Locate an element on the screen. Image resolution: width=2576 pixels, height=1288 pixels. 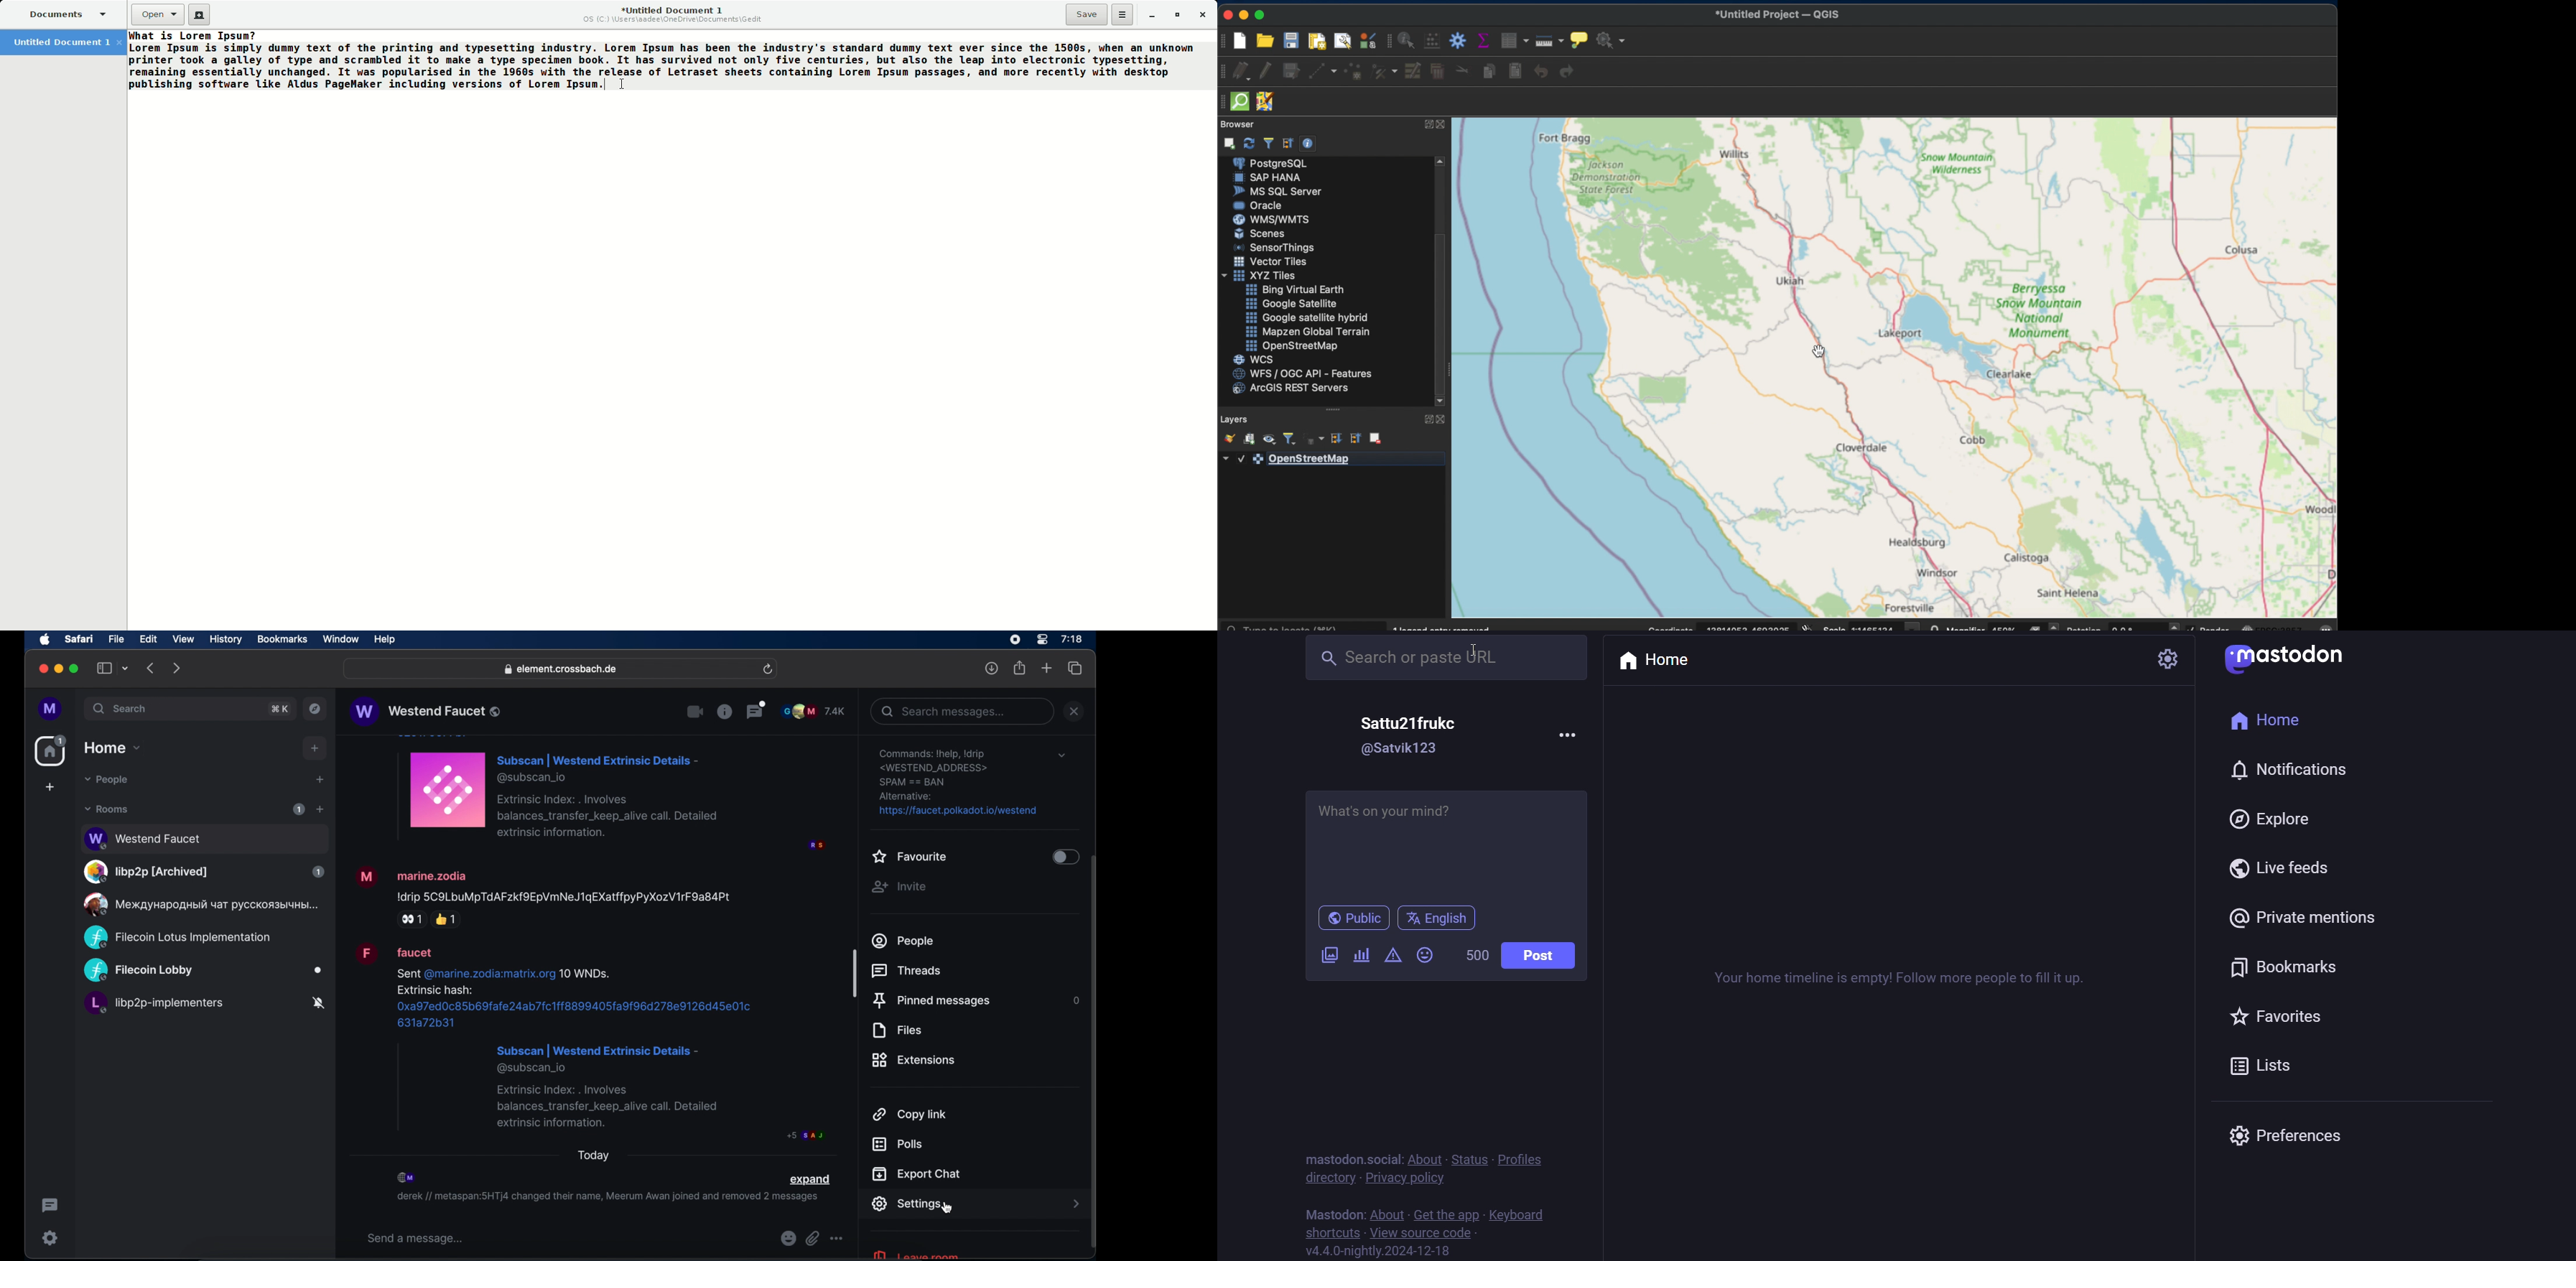
home is located at coordinates (2272, 719).